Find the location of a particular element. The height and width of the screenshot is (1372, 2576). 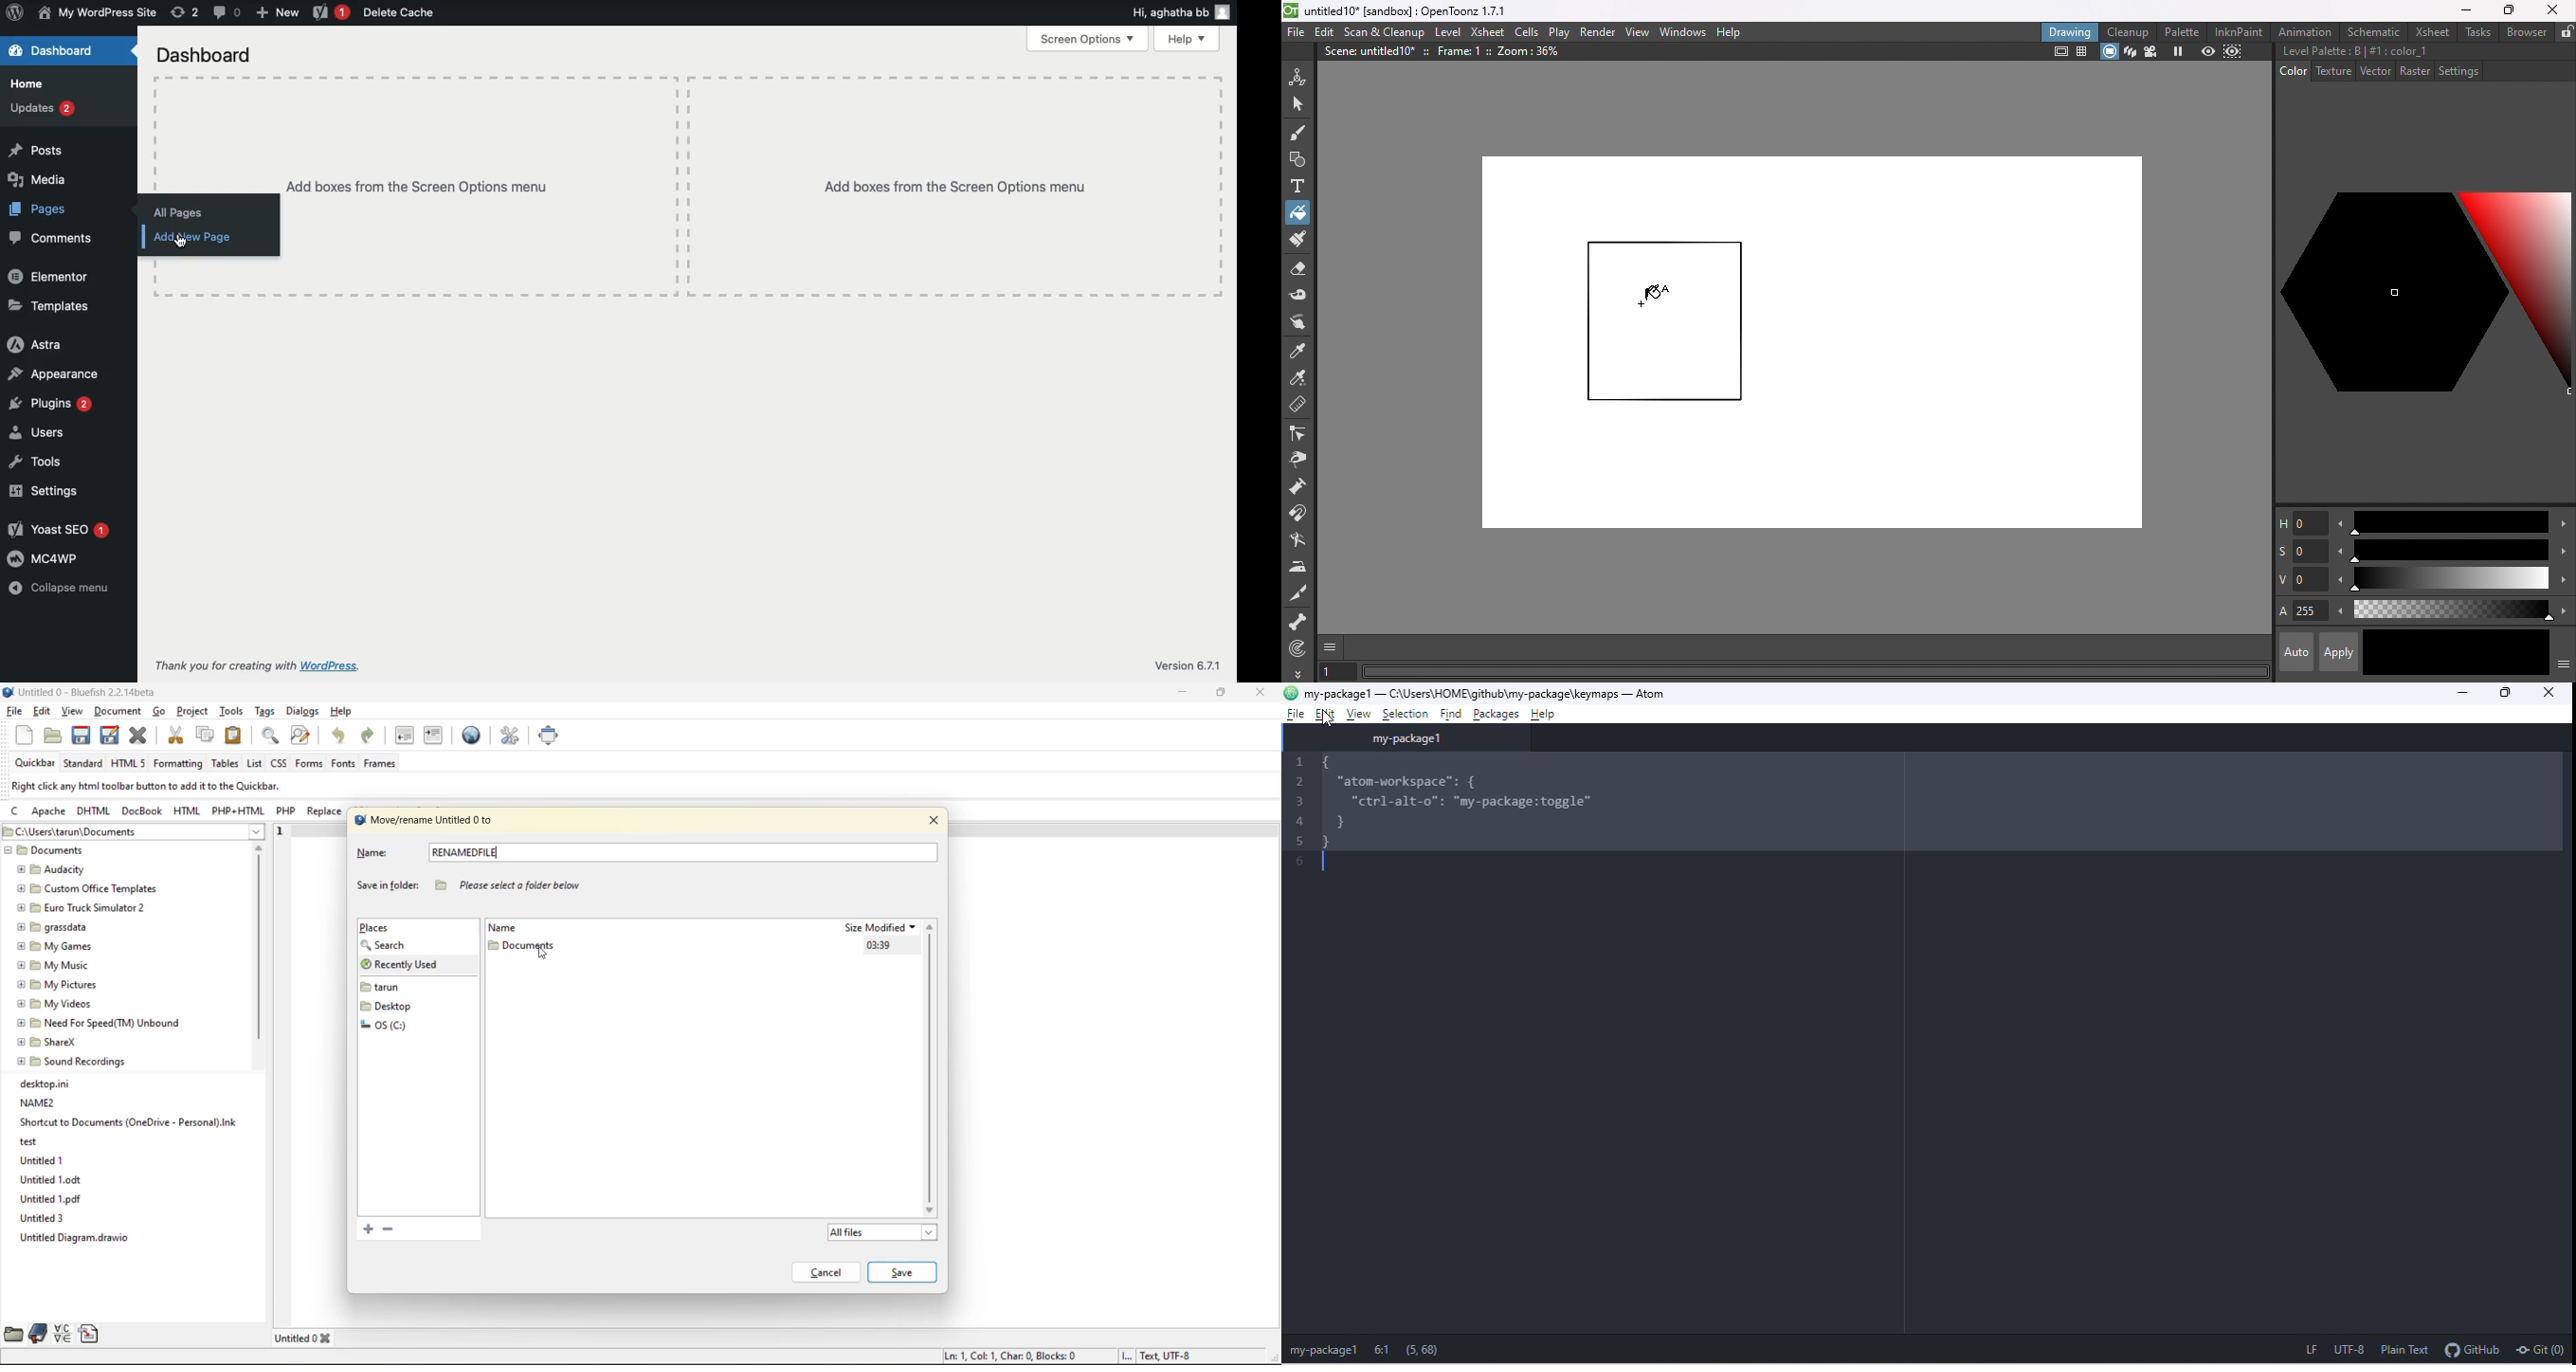

file name and app name is located at coordinates (103, 695).